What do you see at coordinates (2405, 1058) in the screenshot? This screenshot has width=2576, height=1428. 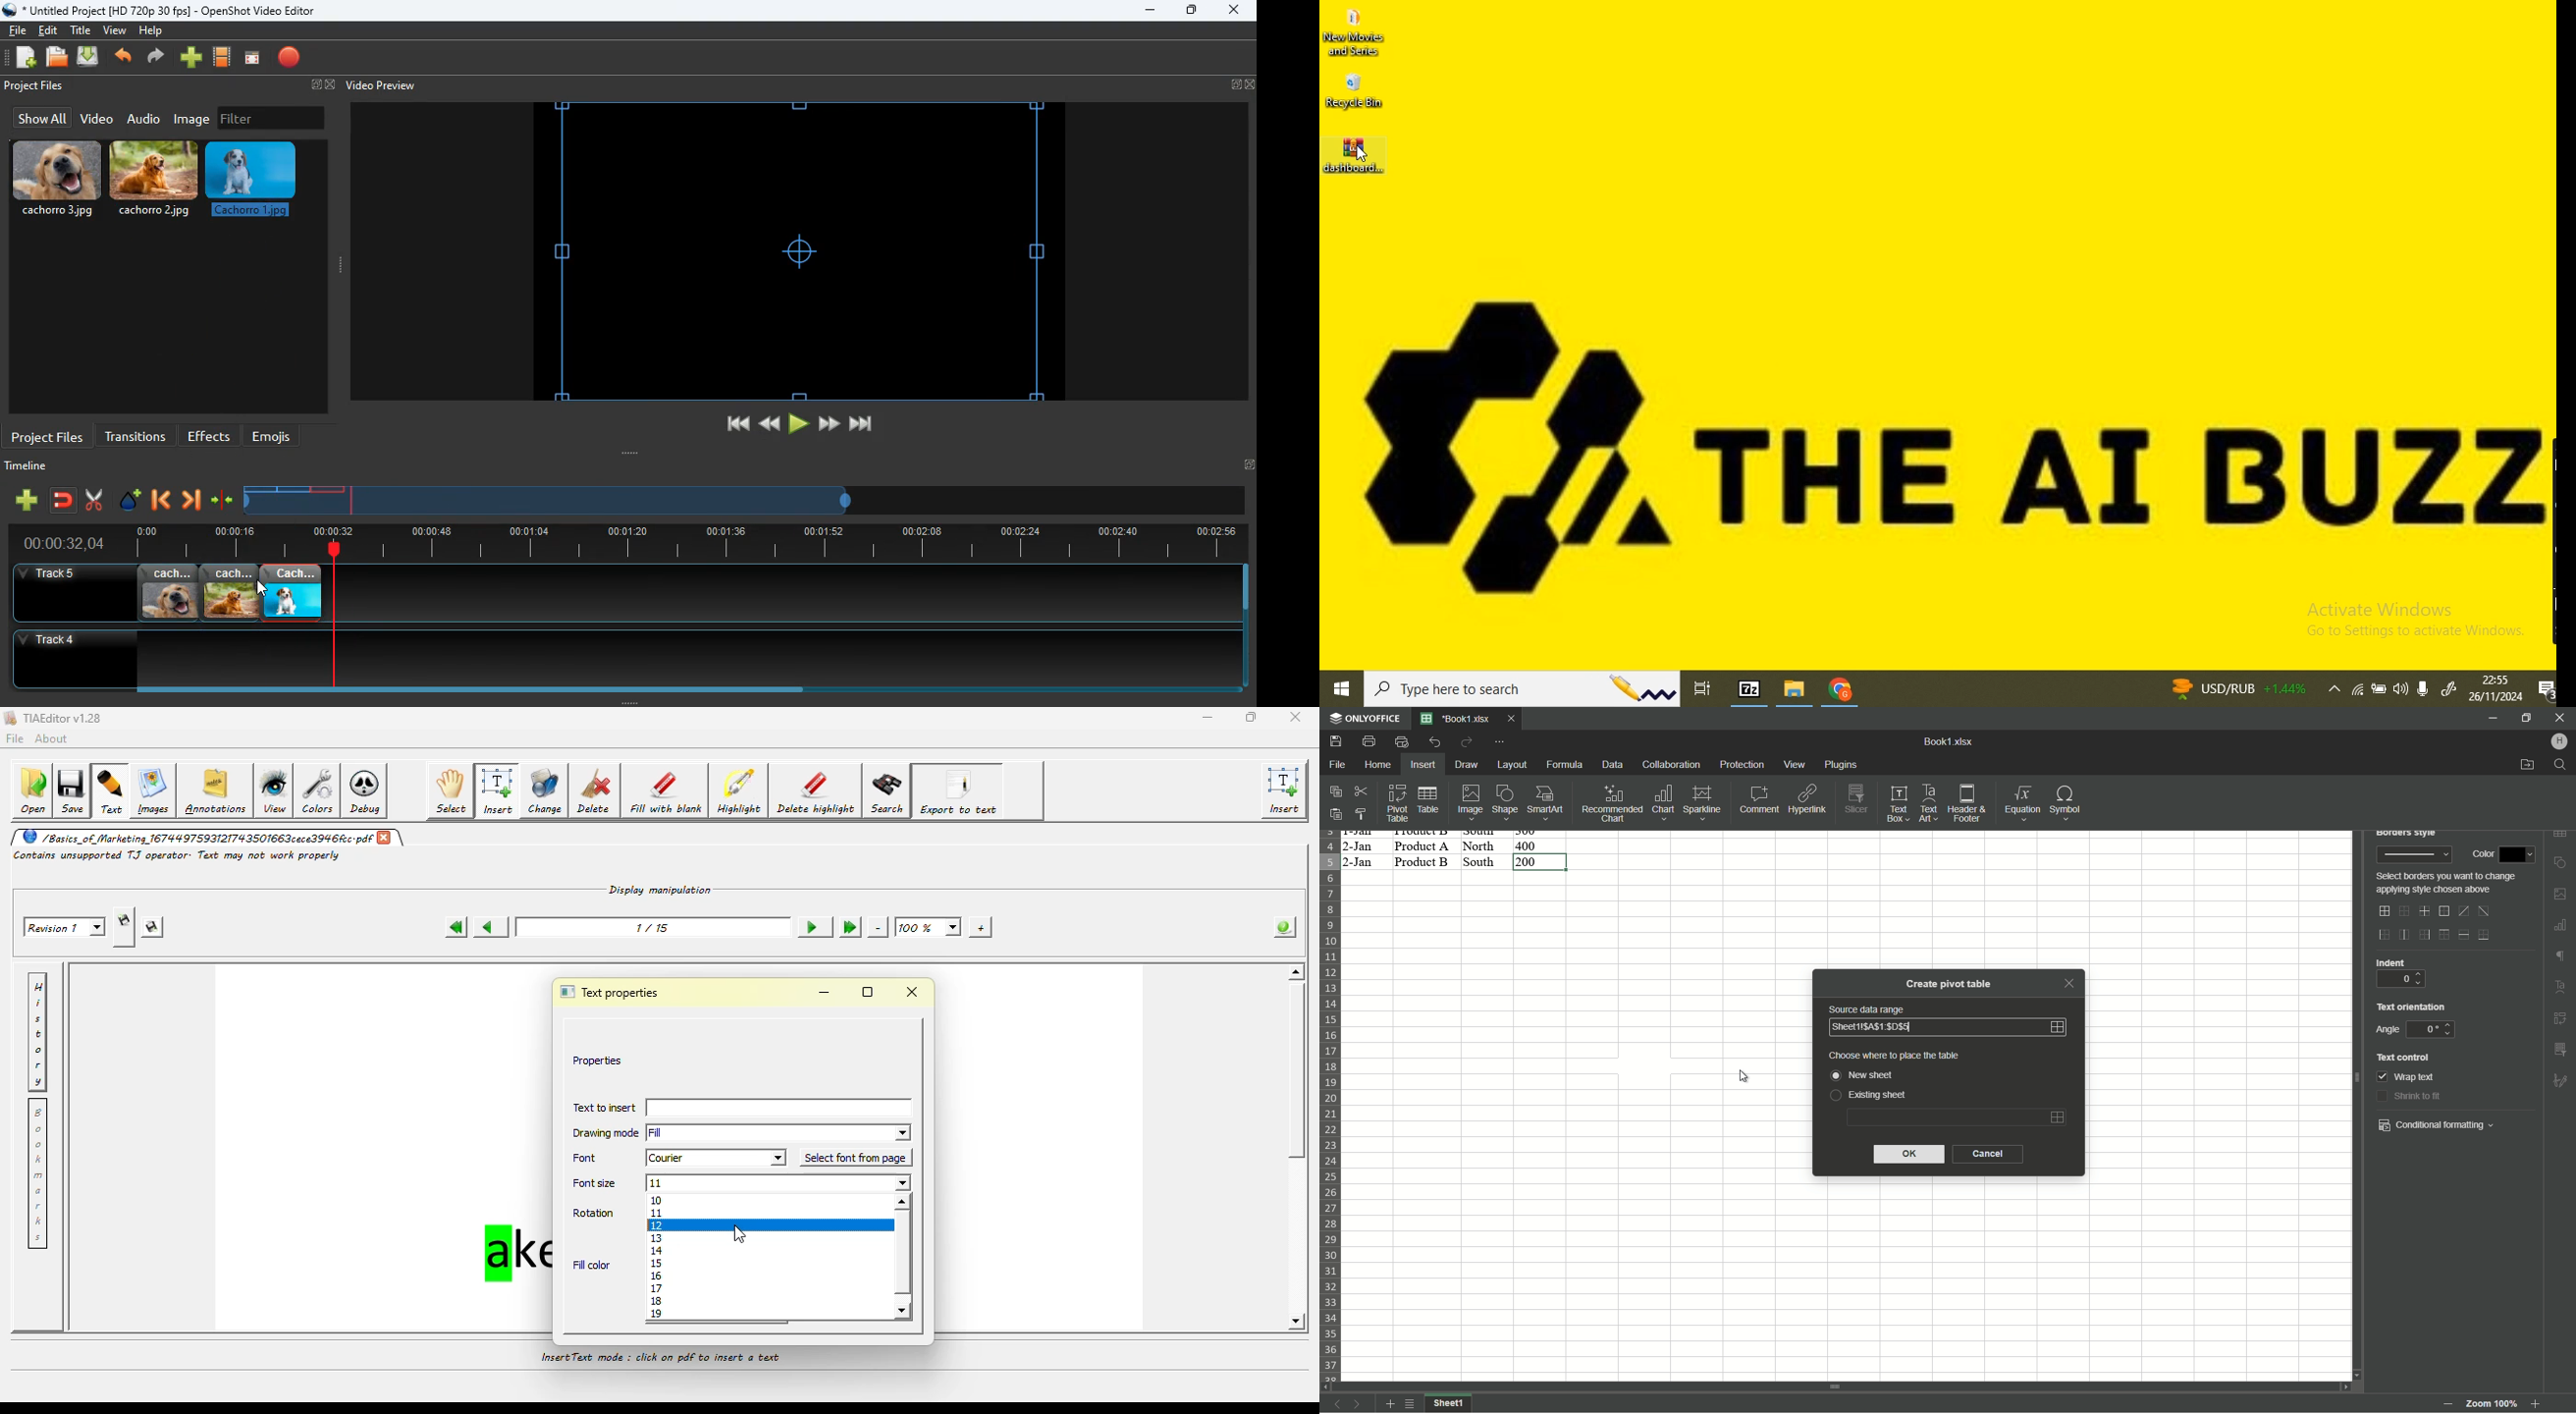 I see `text control` at bounding box center [2405, 1058].